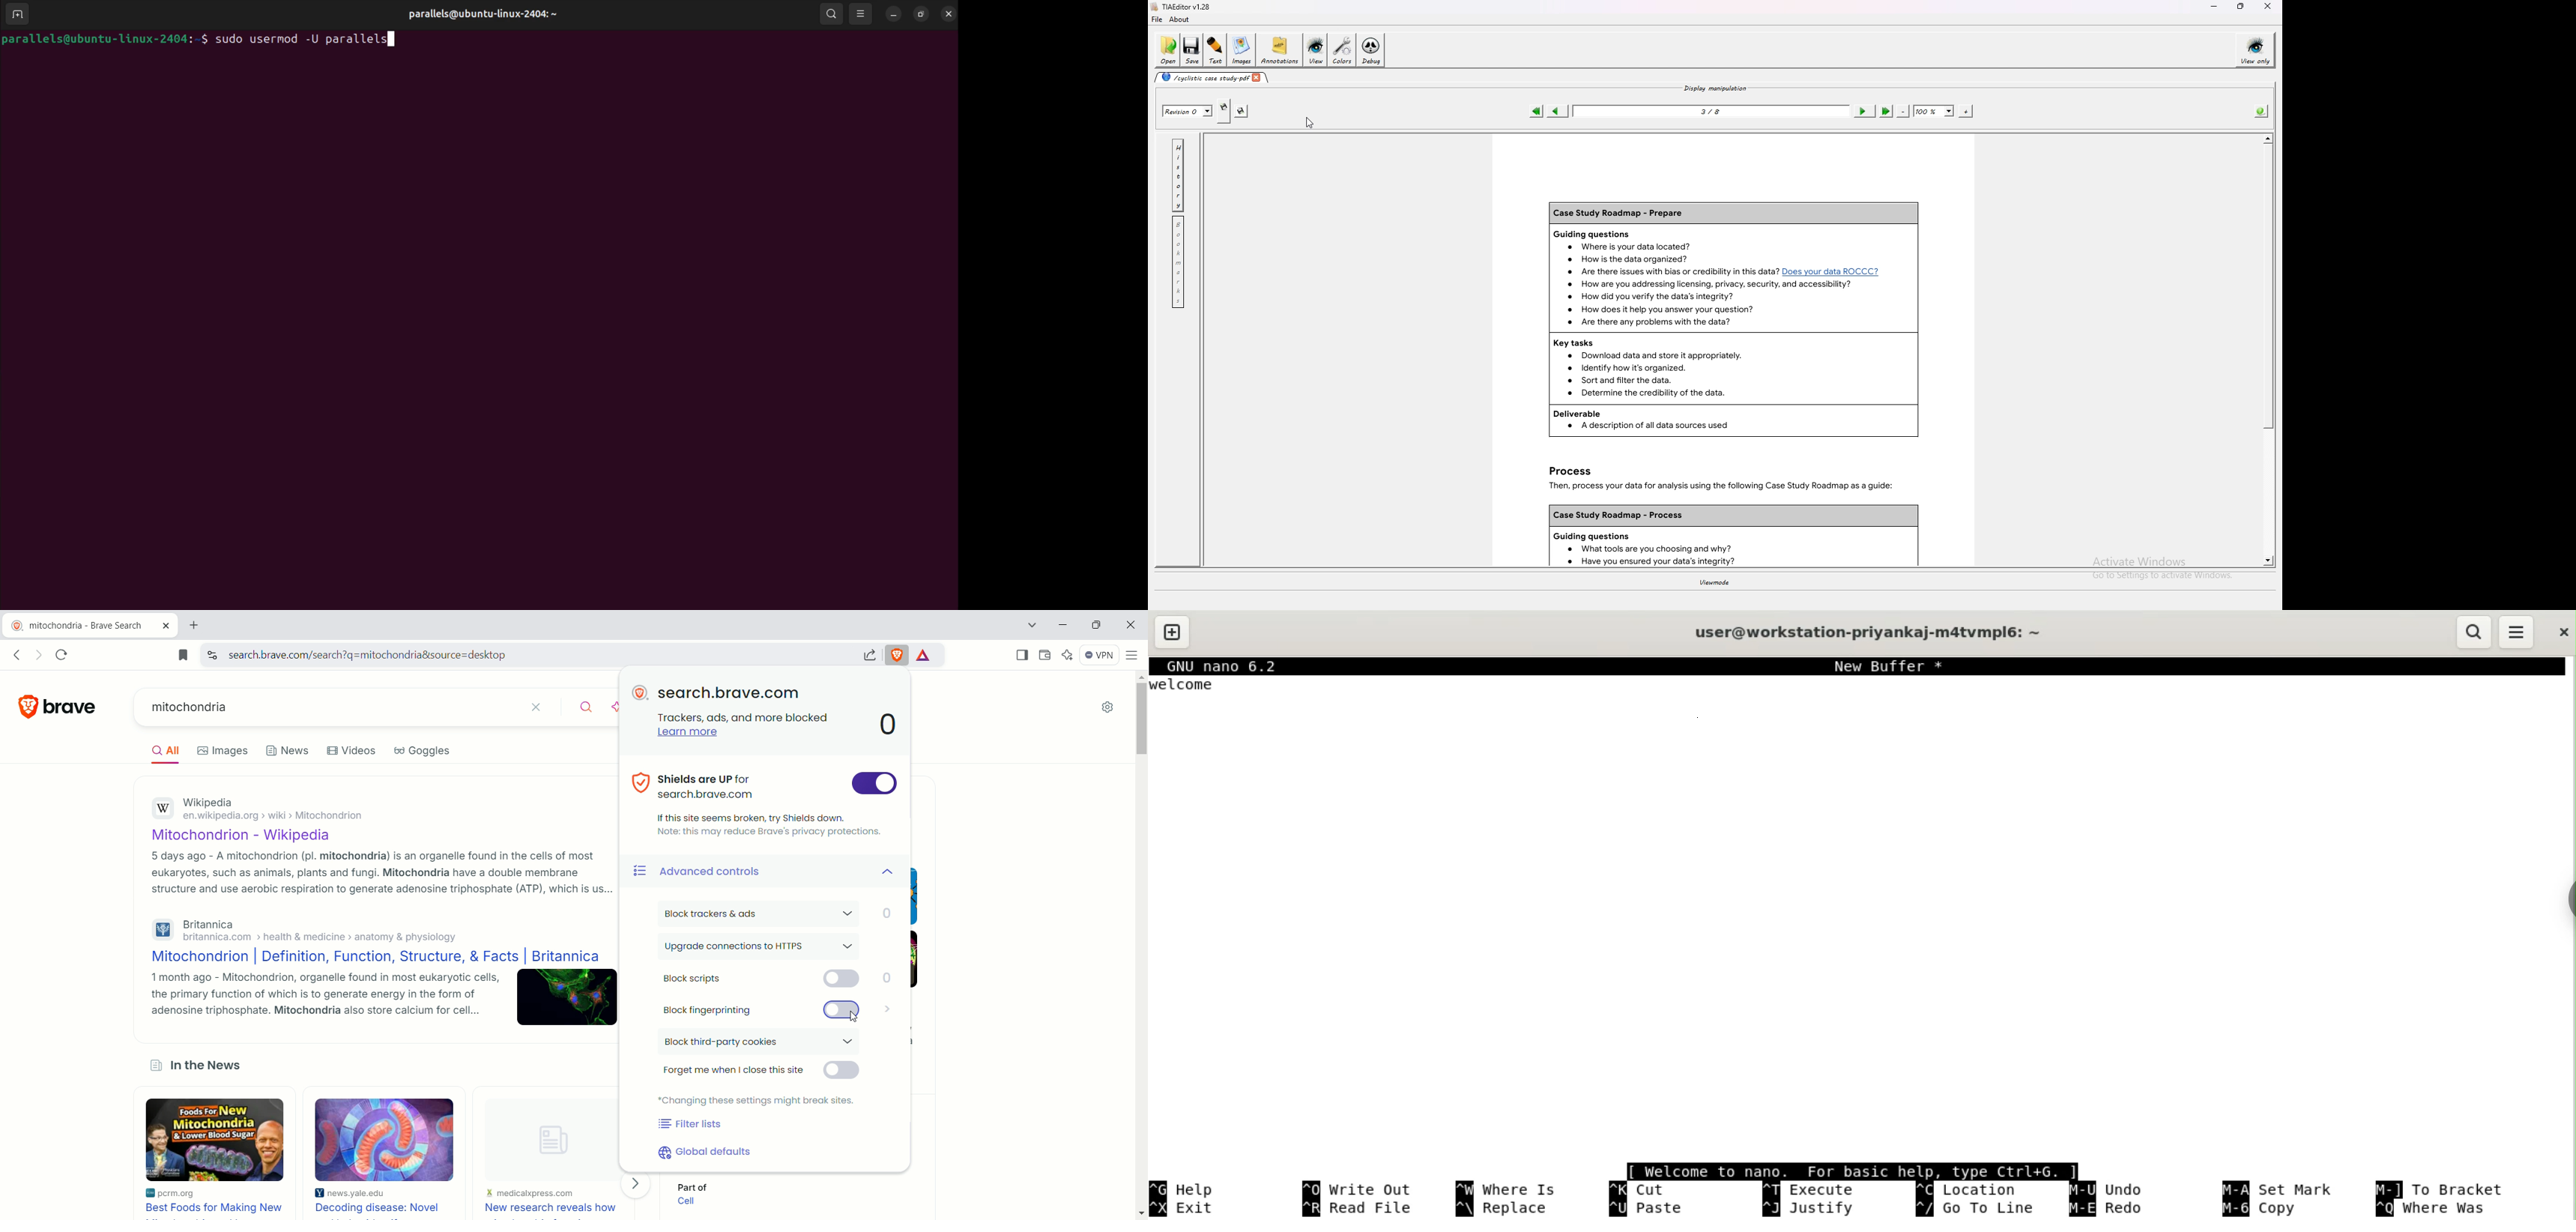  I want to click on Britannicabritannica.com > health & medicine > anatomy & physiology, so click(329, 931).